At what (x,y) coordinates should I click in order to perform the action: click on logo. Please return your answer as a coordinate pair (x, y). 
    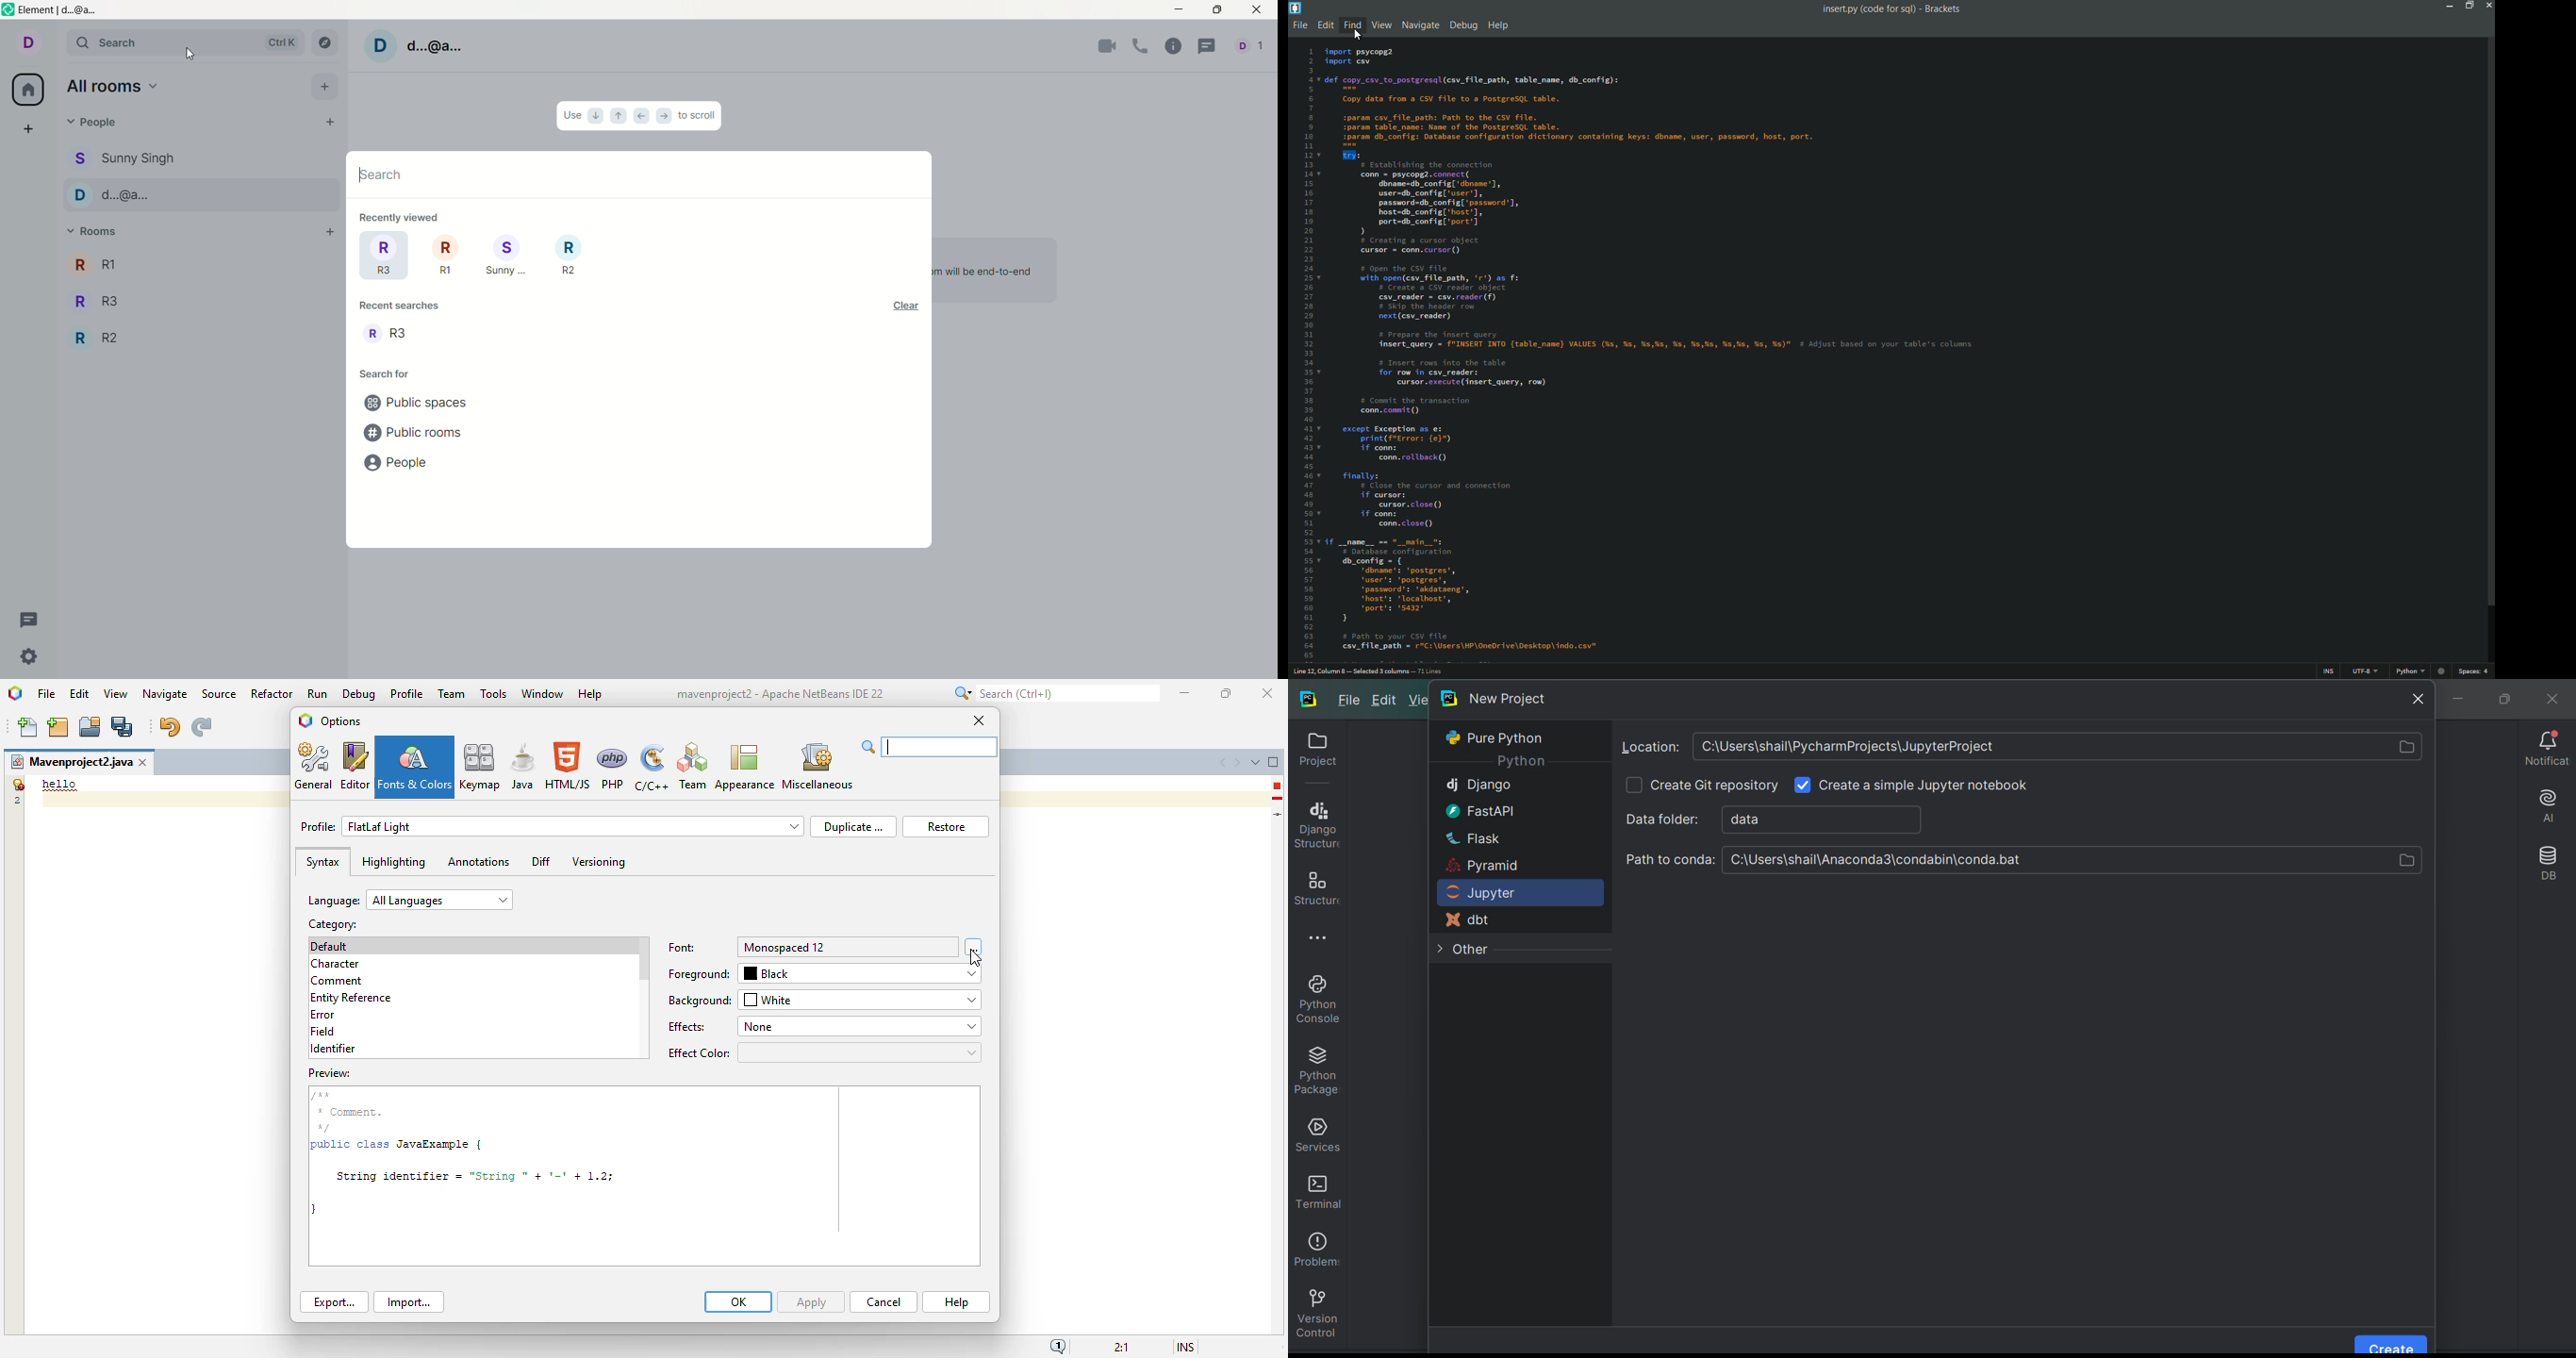
    Looking at the image, I should click on (9, 11).